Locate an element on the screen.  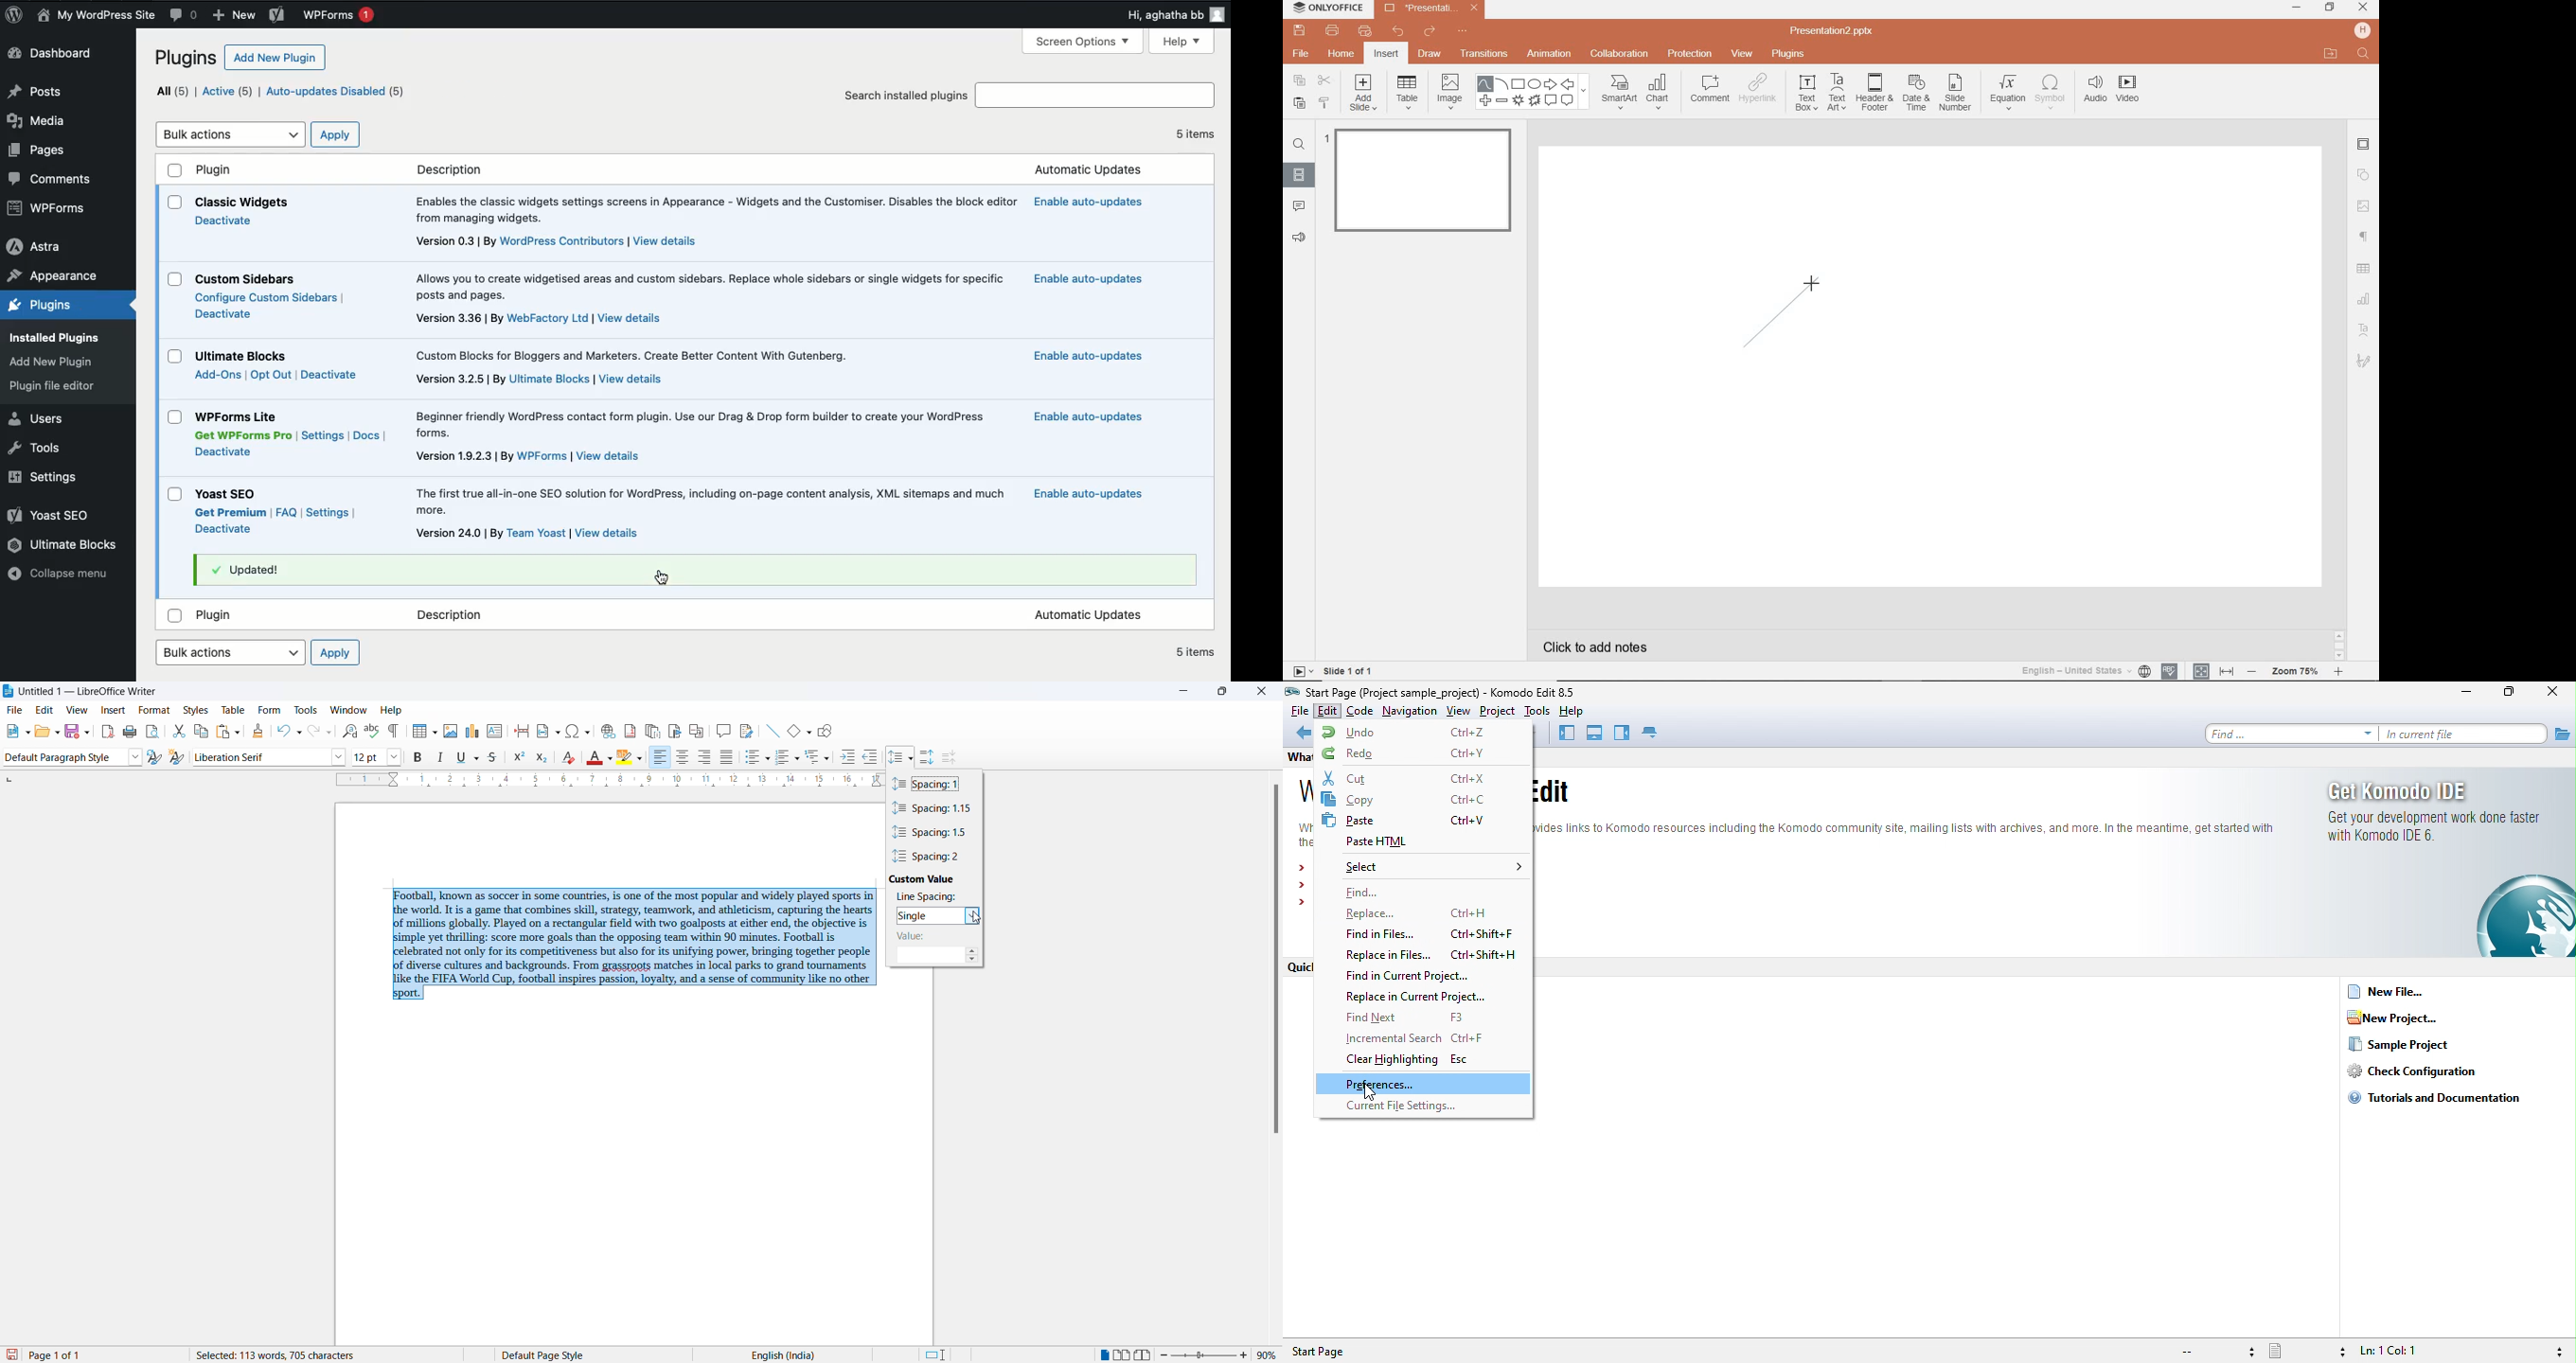
Configure custom sidebars is located at coordinates (269, 298).